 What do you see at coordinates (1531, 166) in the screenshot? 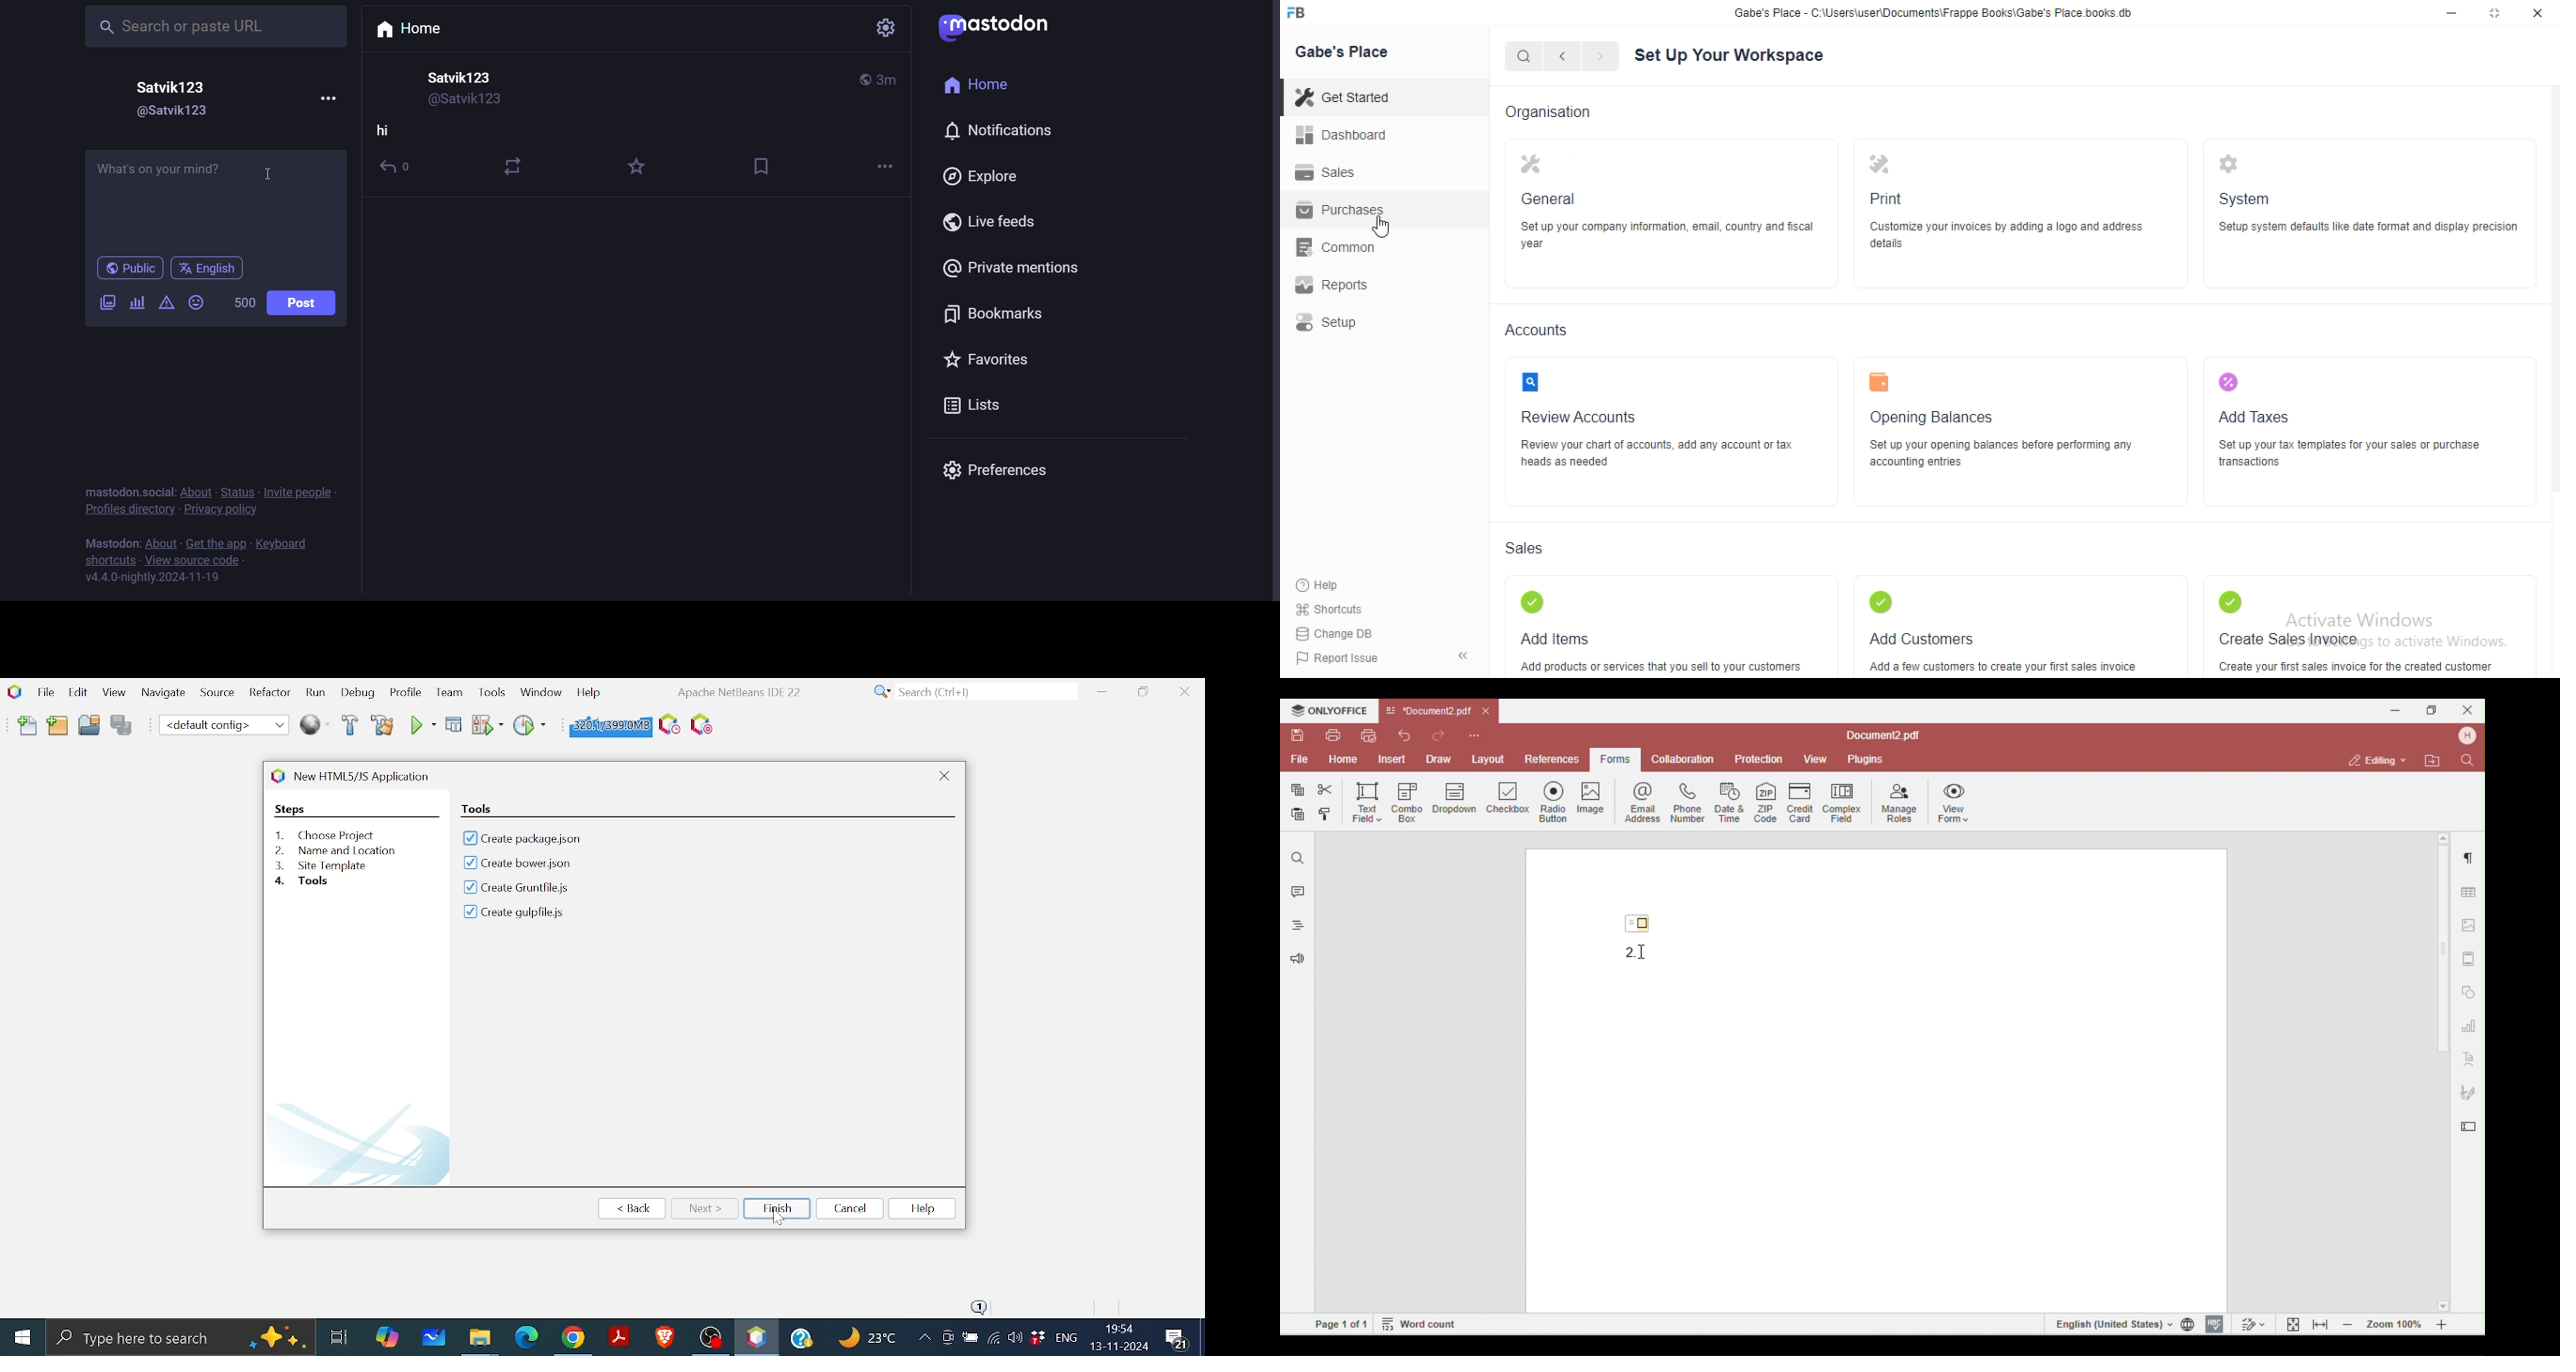
I see `icon` at bounding box center [1531, 166].